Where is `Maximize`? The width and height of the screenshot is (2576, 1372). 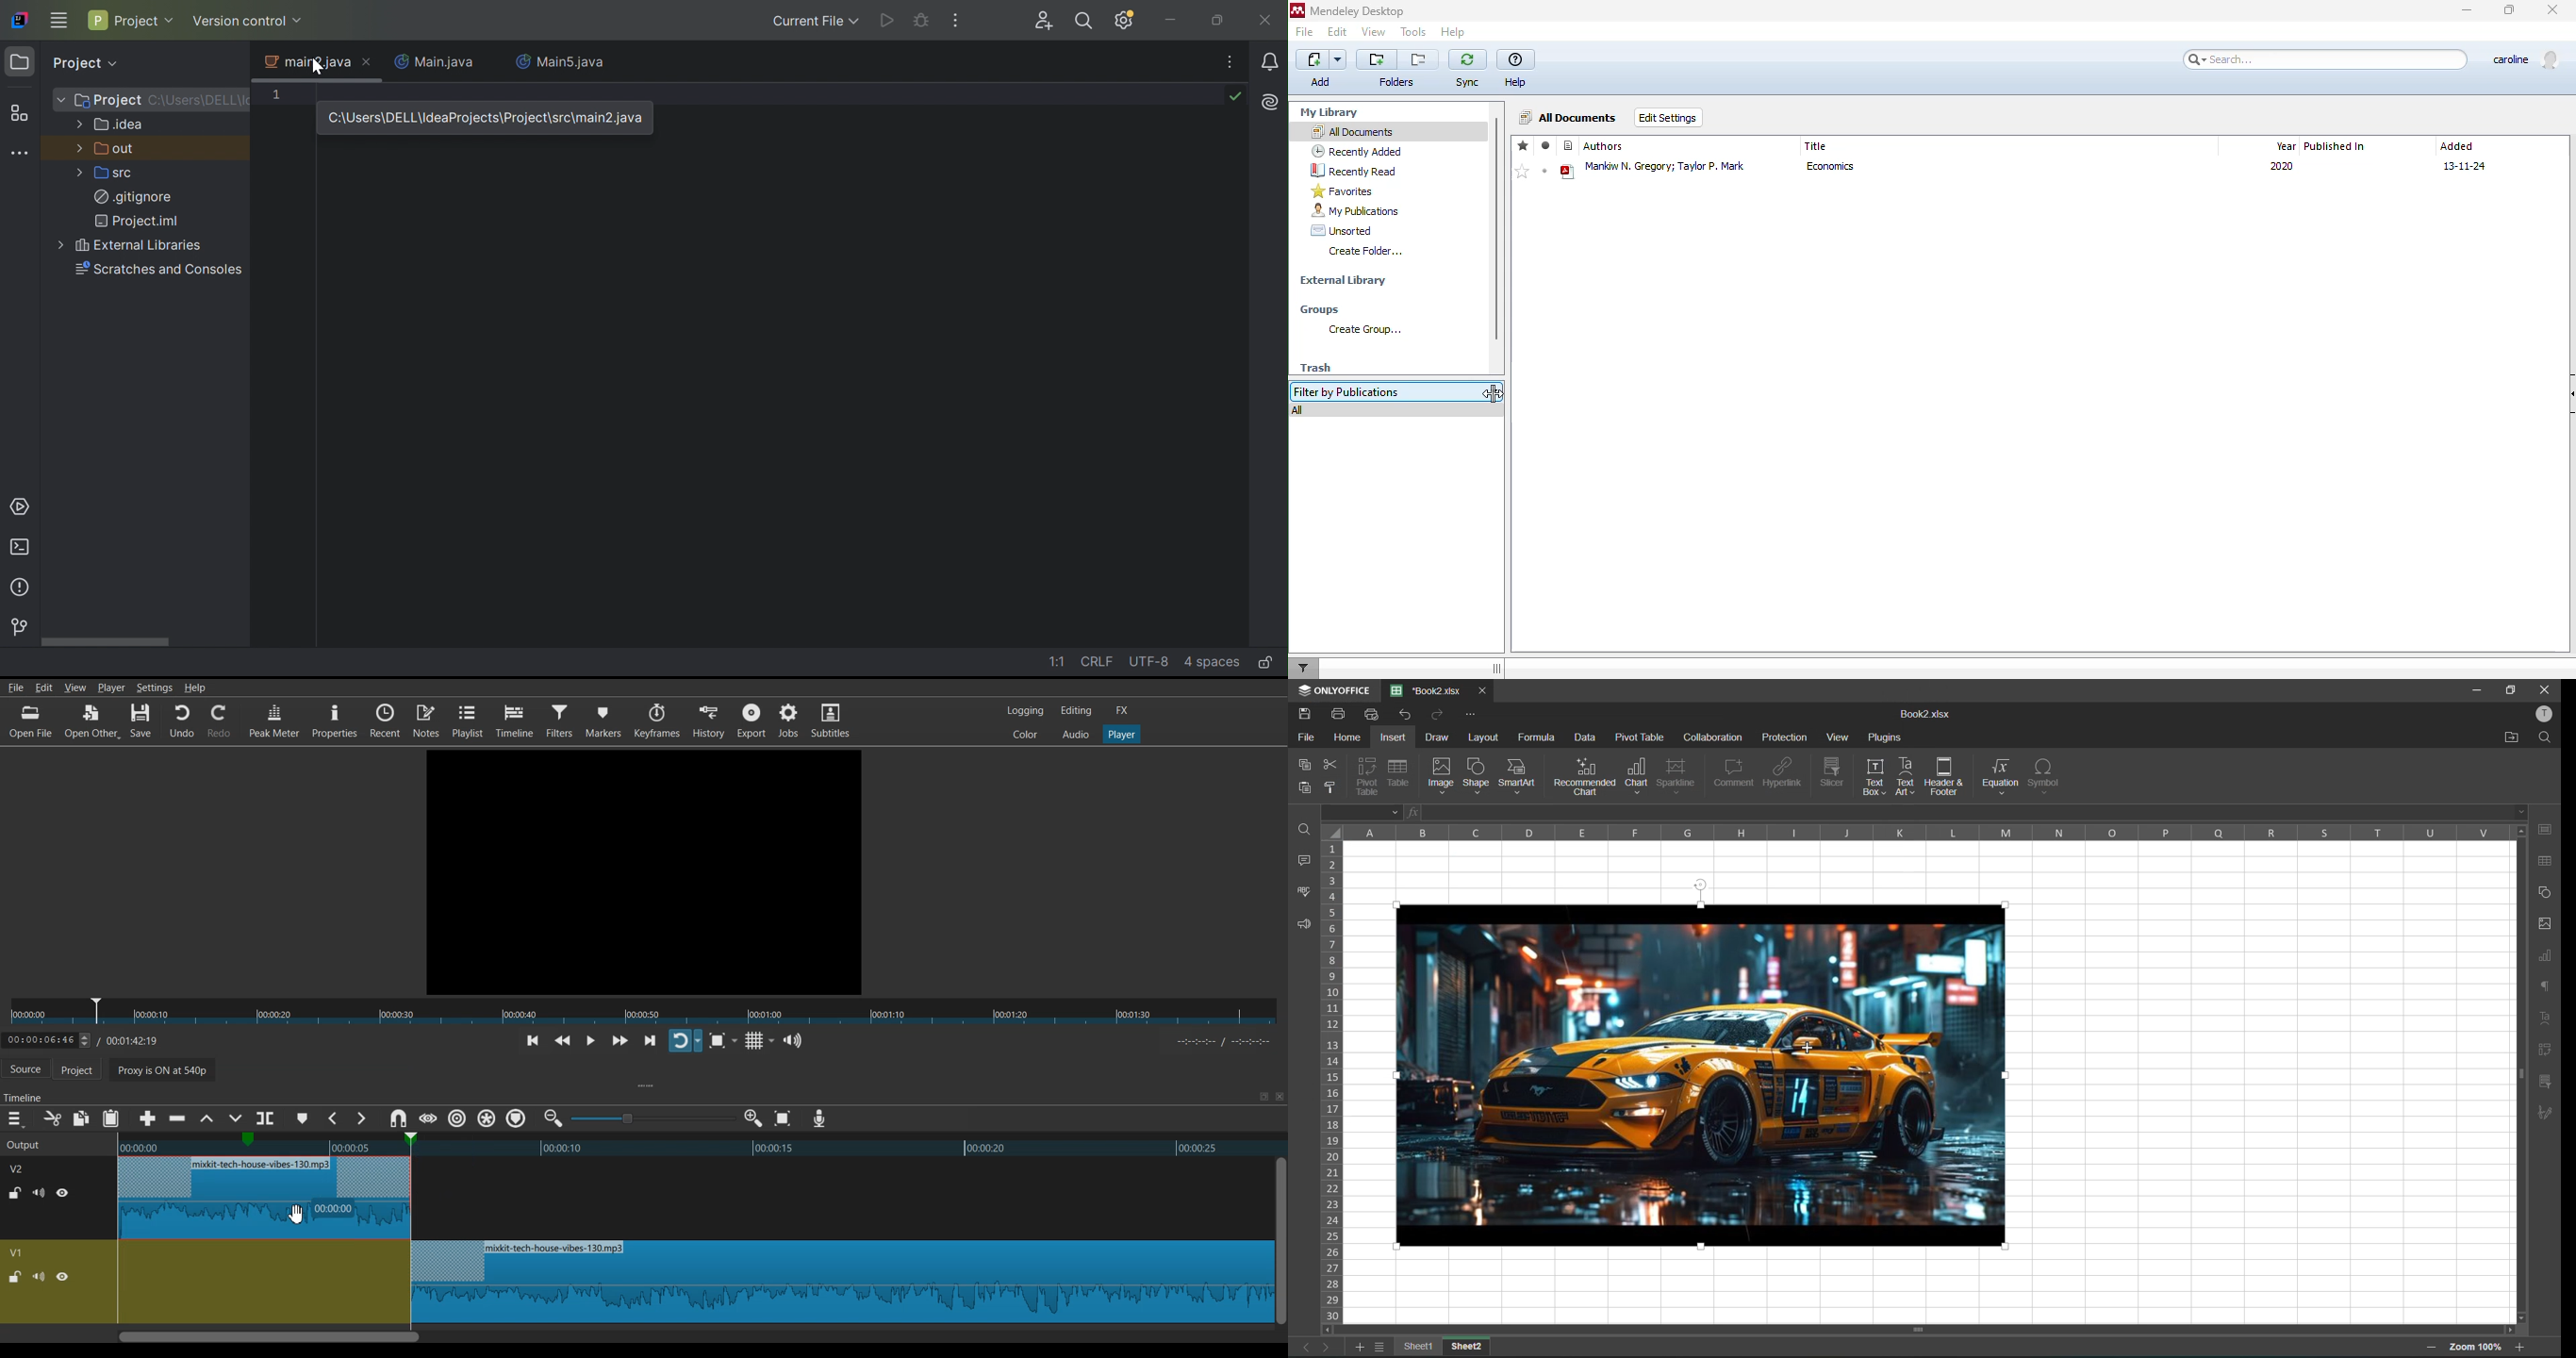 Maximize is located at coordinates (1263, 1096).